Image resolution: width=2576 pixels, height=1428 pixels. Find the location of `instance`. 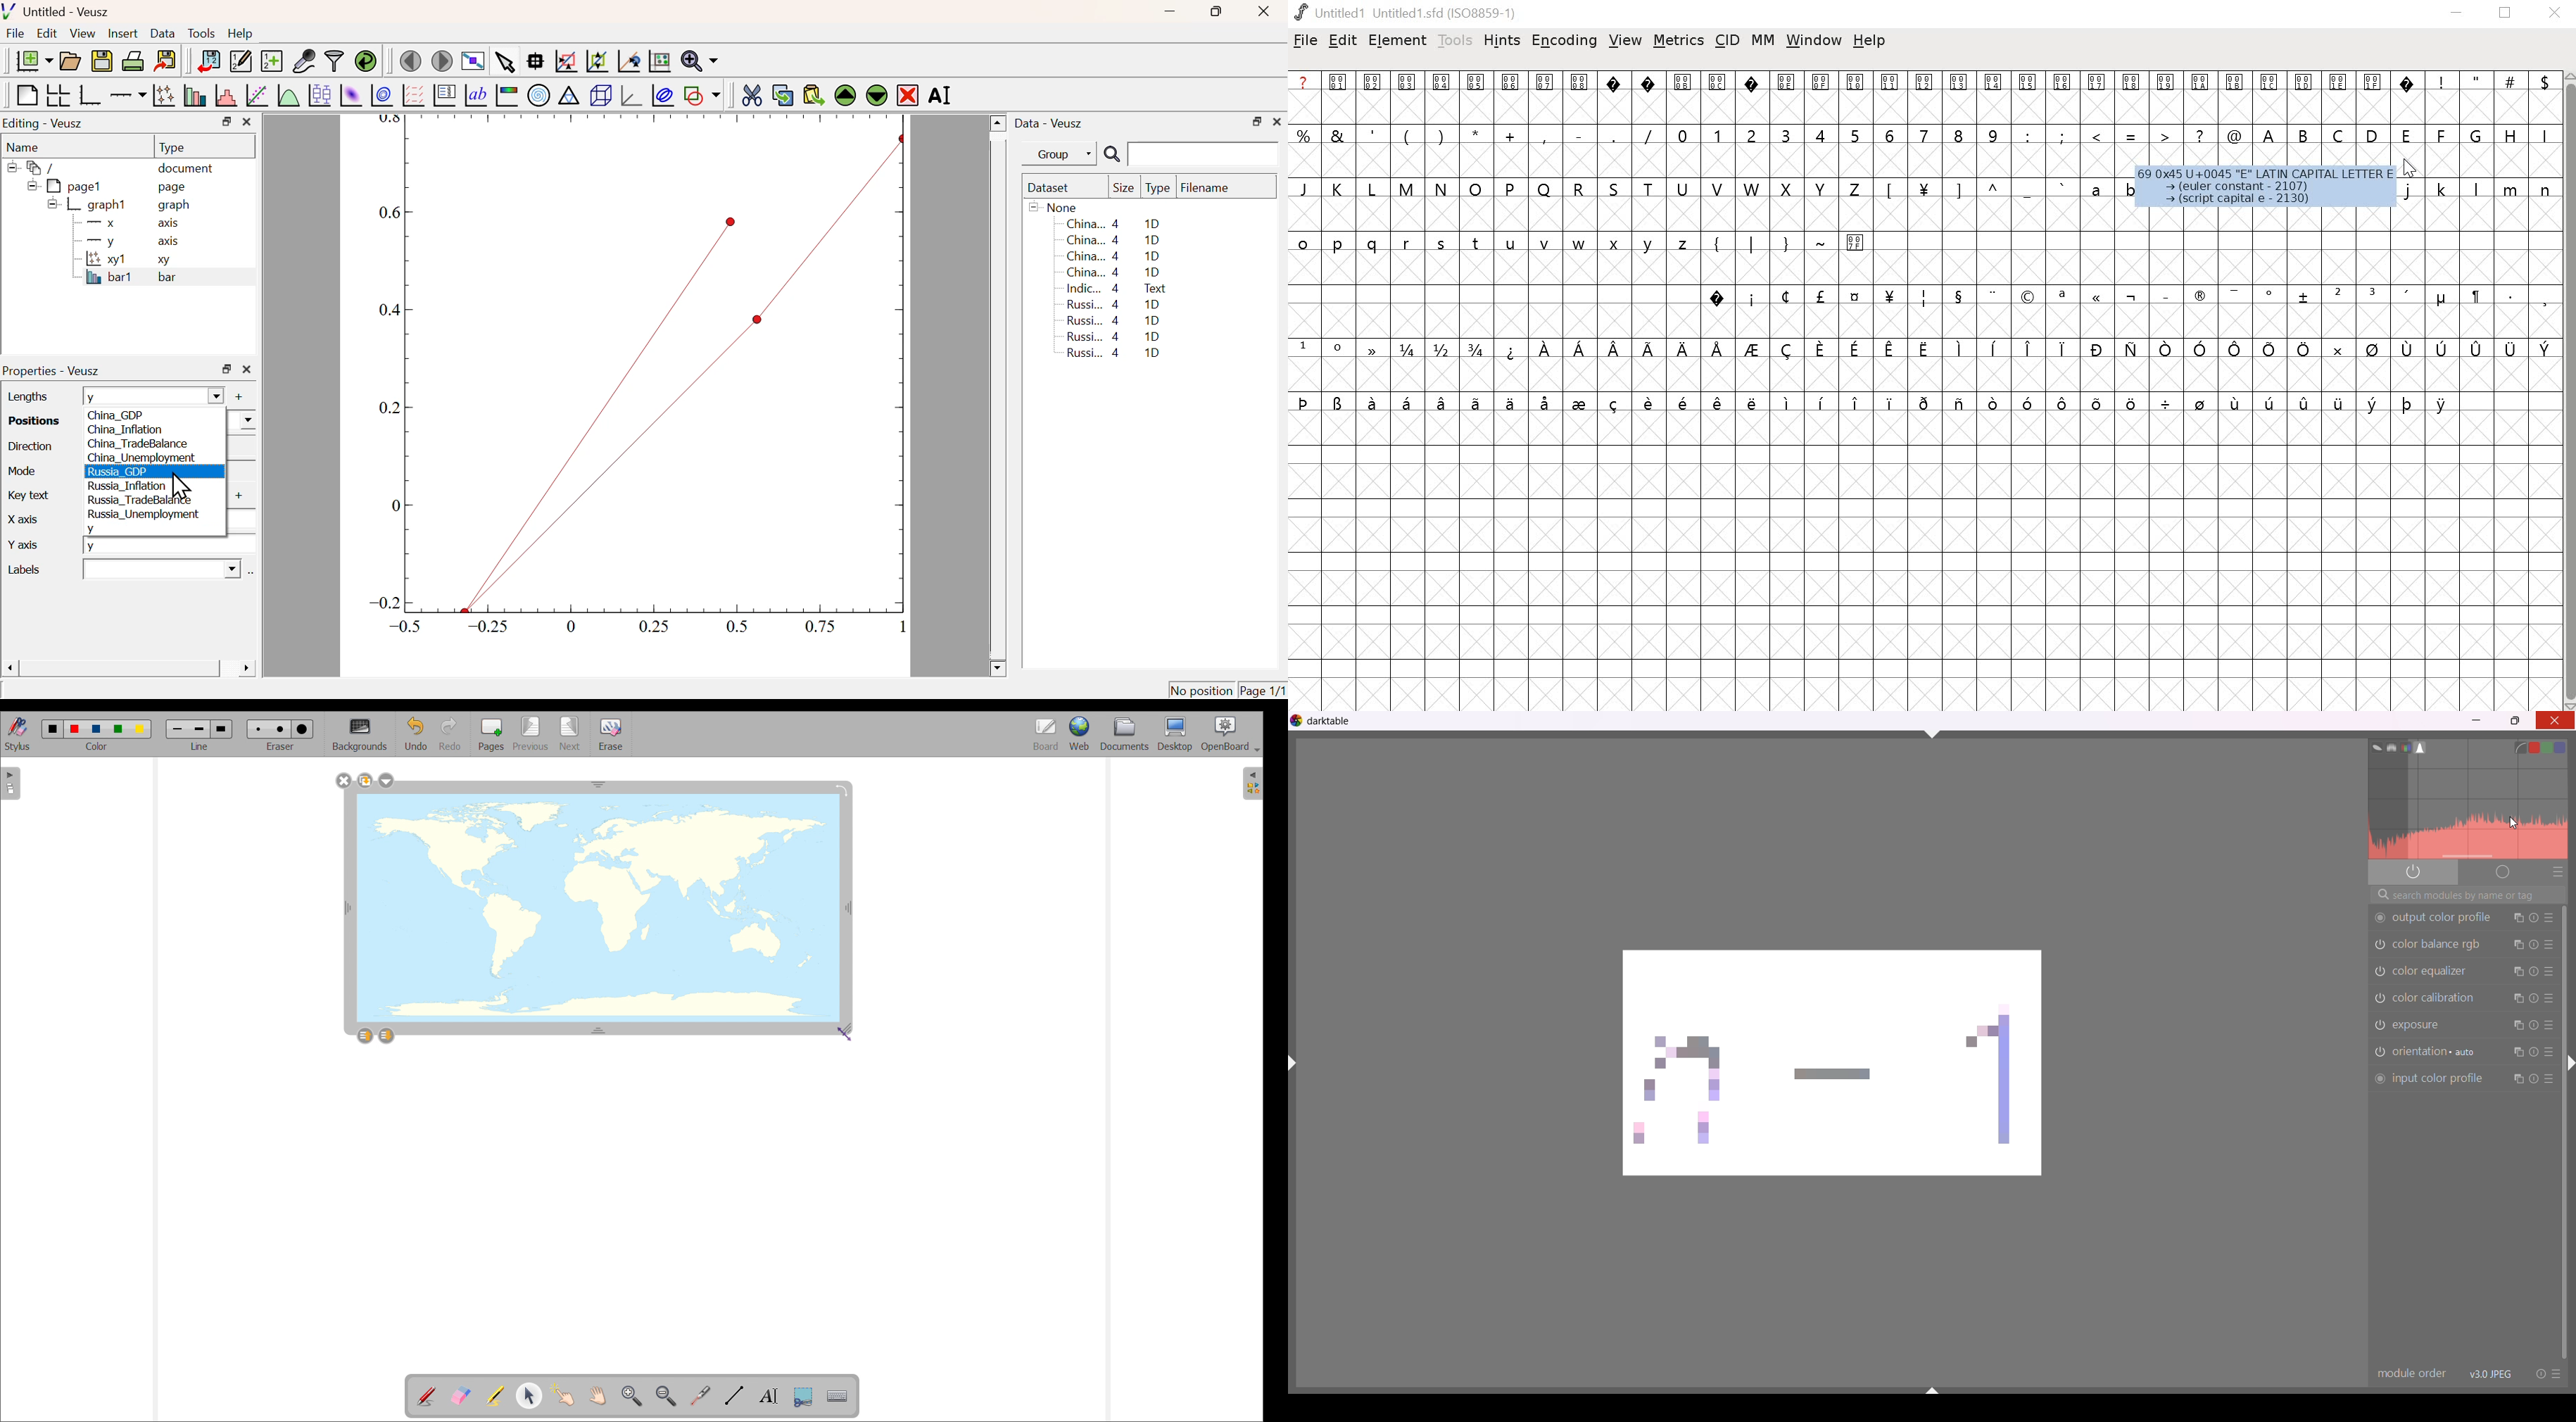

instance is located at coordinates (2516, 1079).